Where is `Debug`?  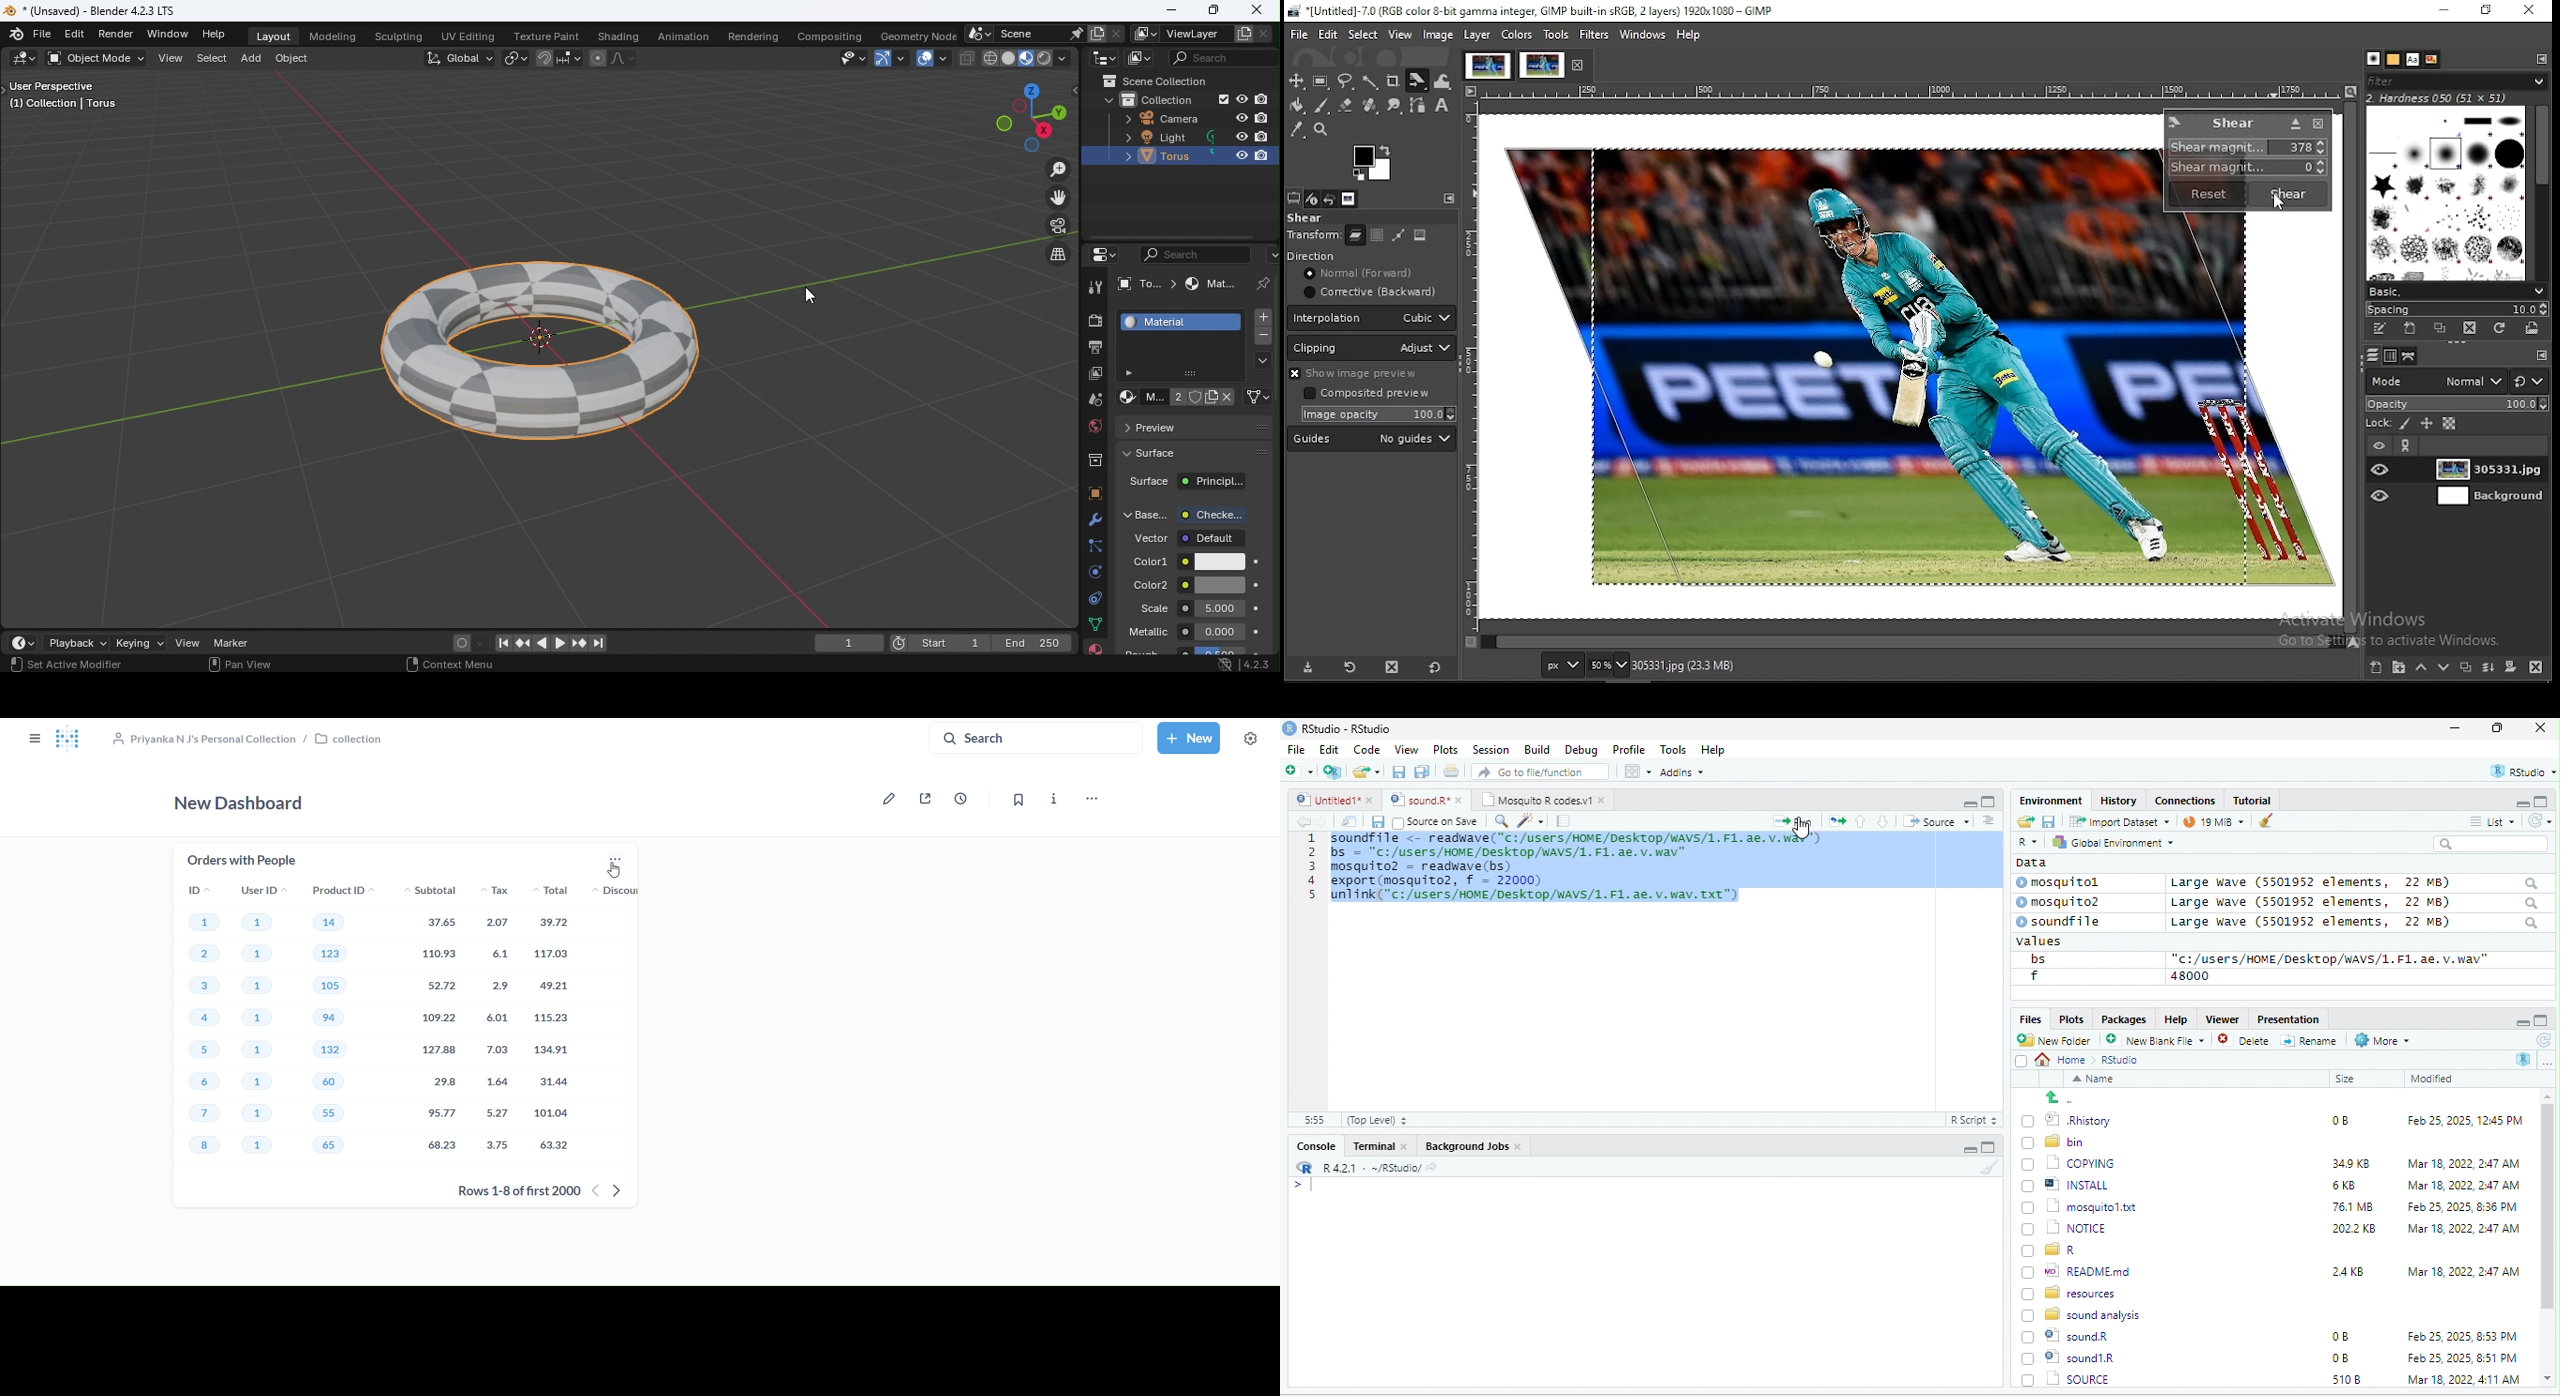
Debug is located at coordinates (1581, 749).